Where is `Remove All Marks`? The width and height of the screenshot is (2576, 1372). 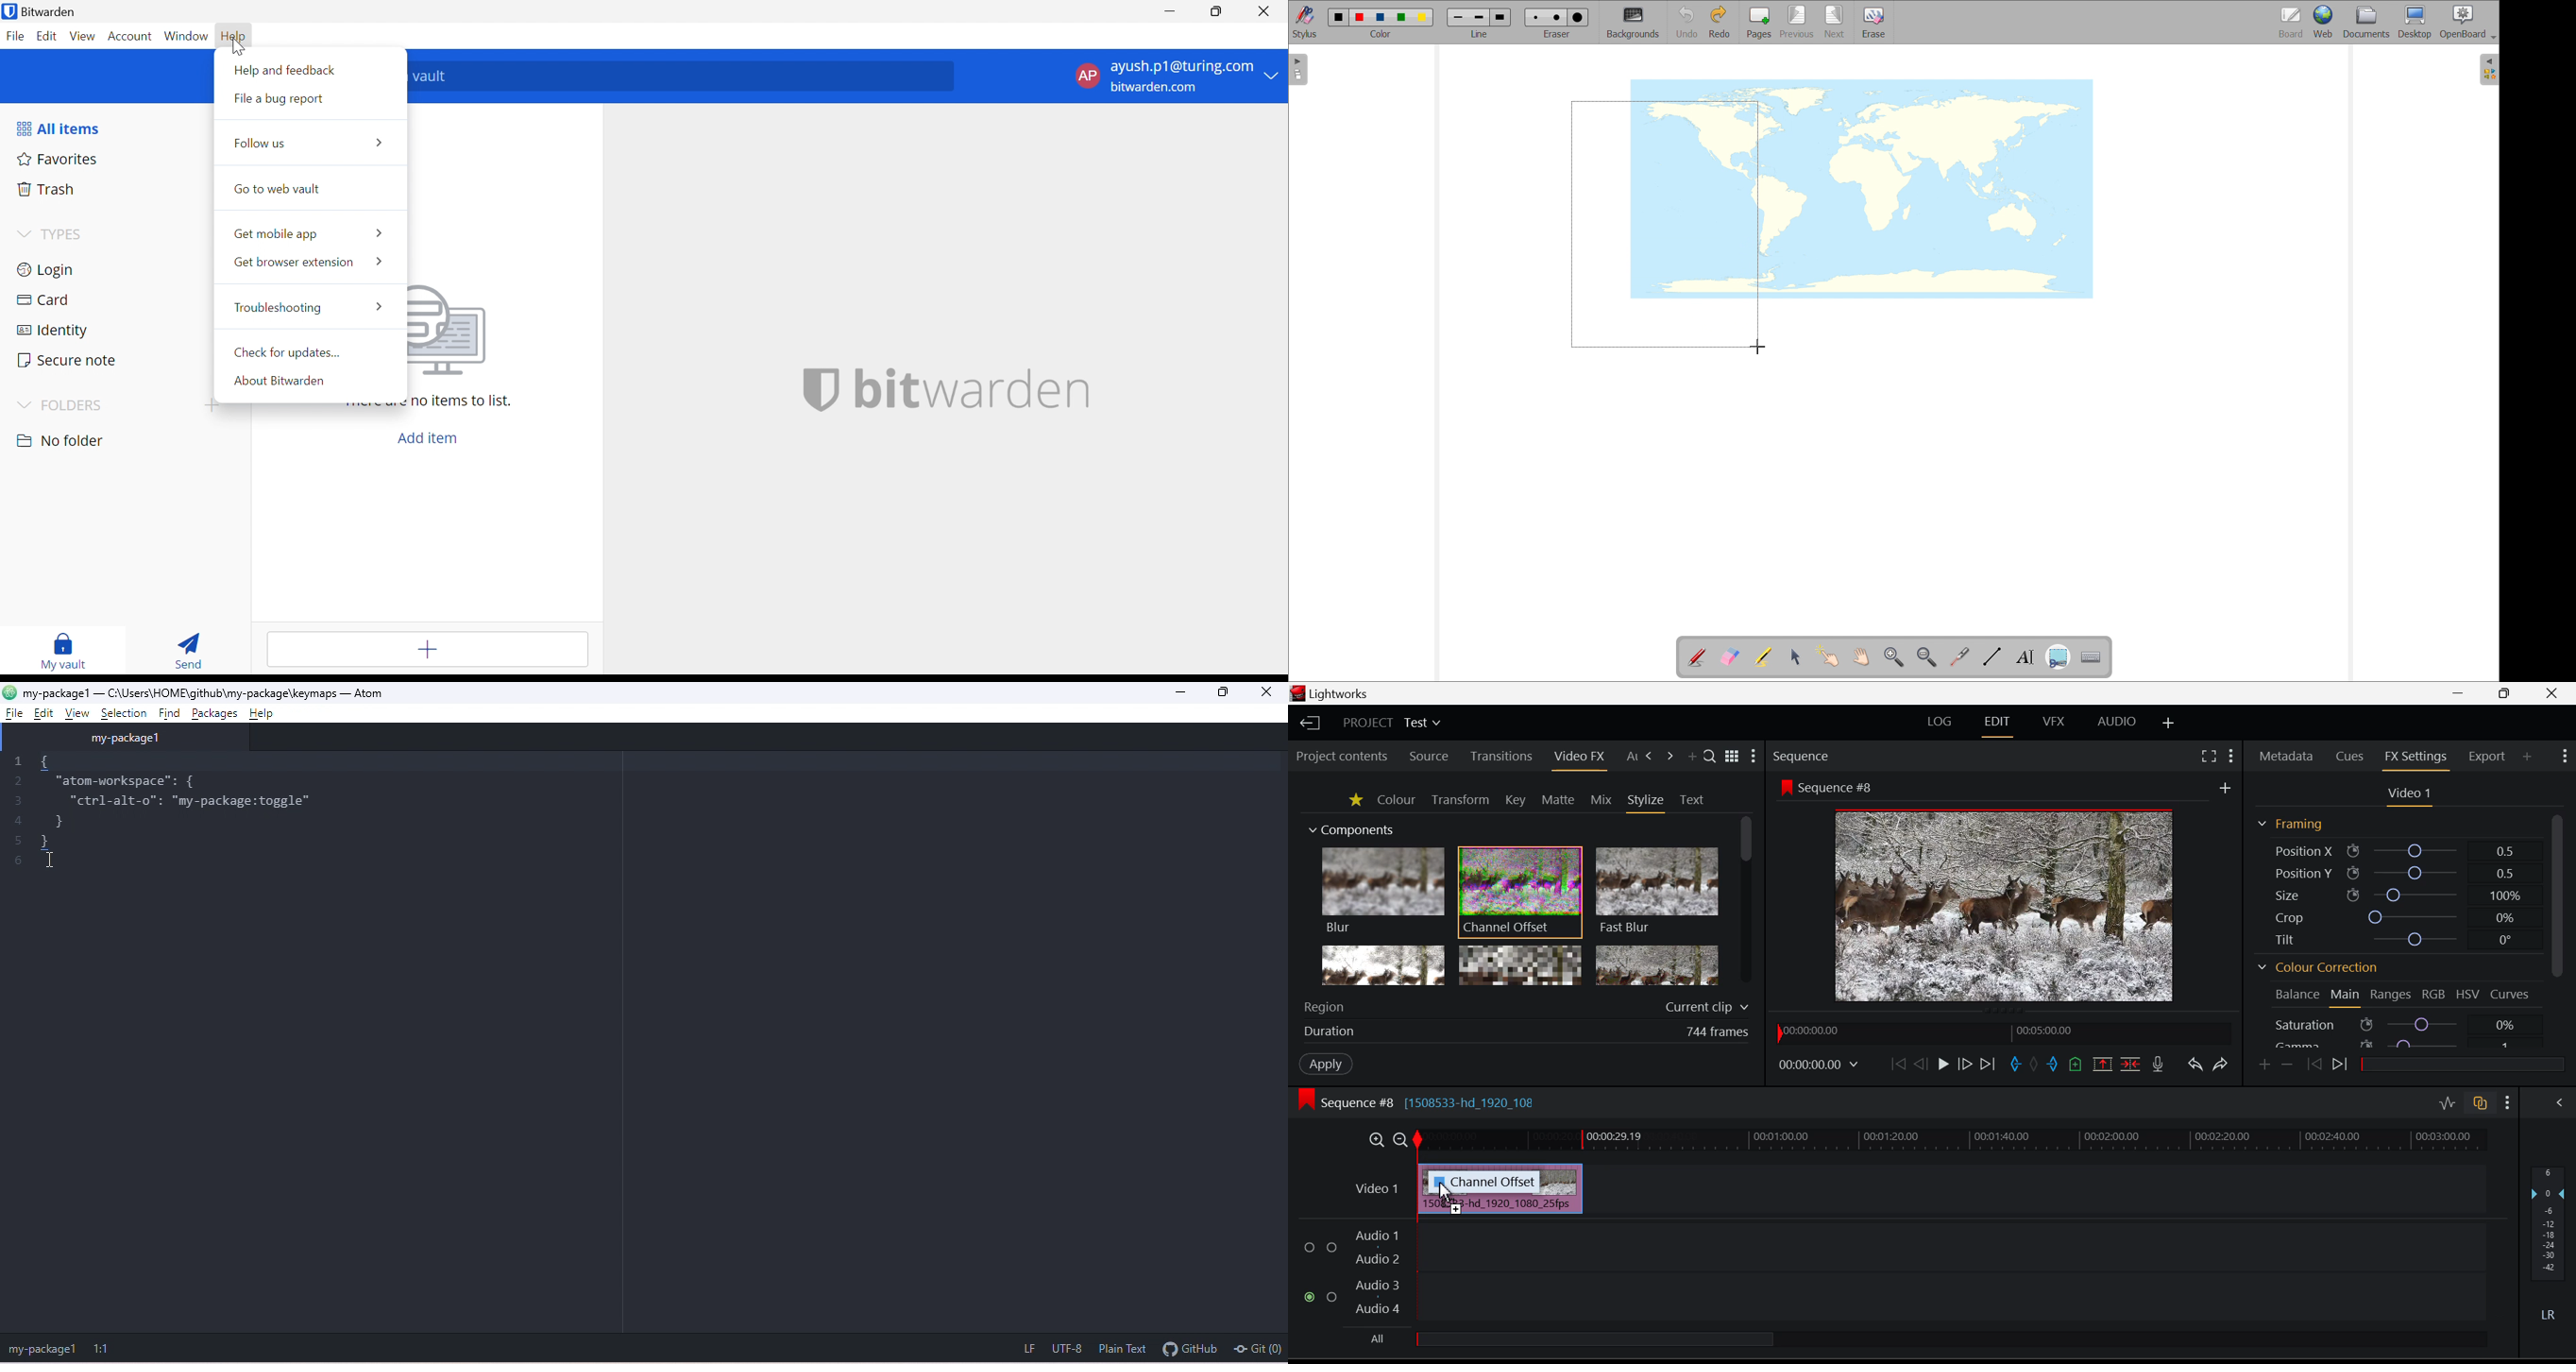
Remove All Marks is located at coordinates (2033, 1065).